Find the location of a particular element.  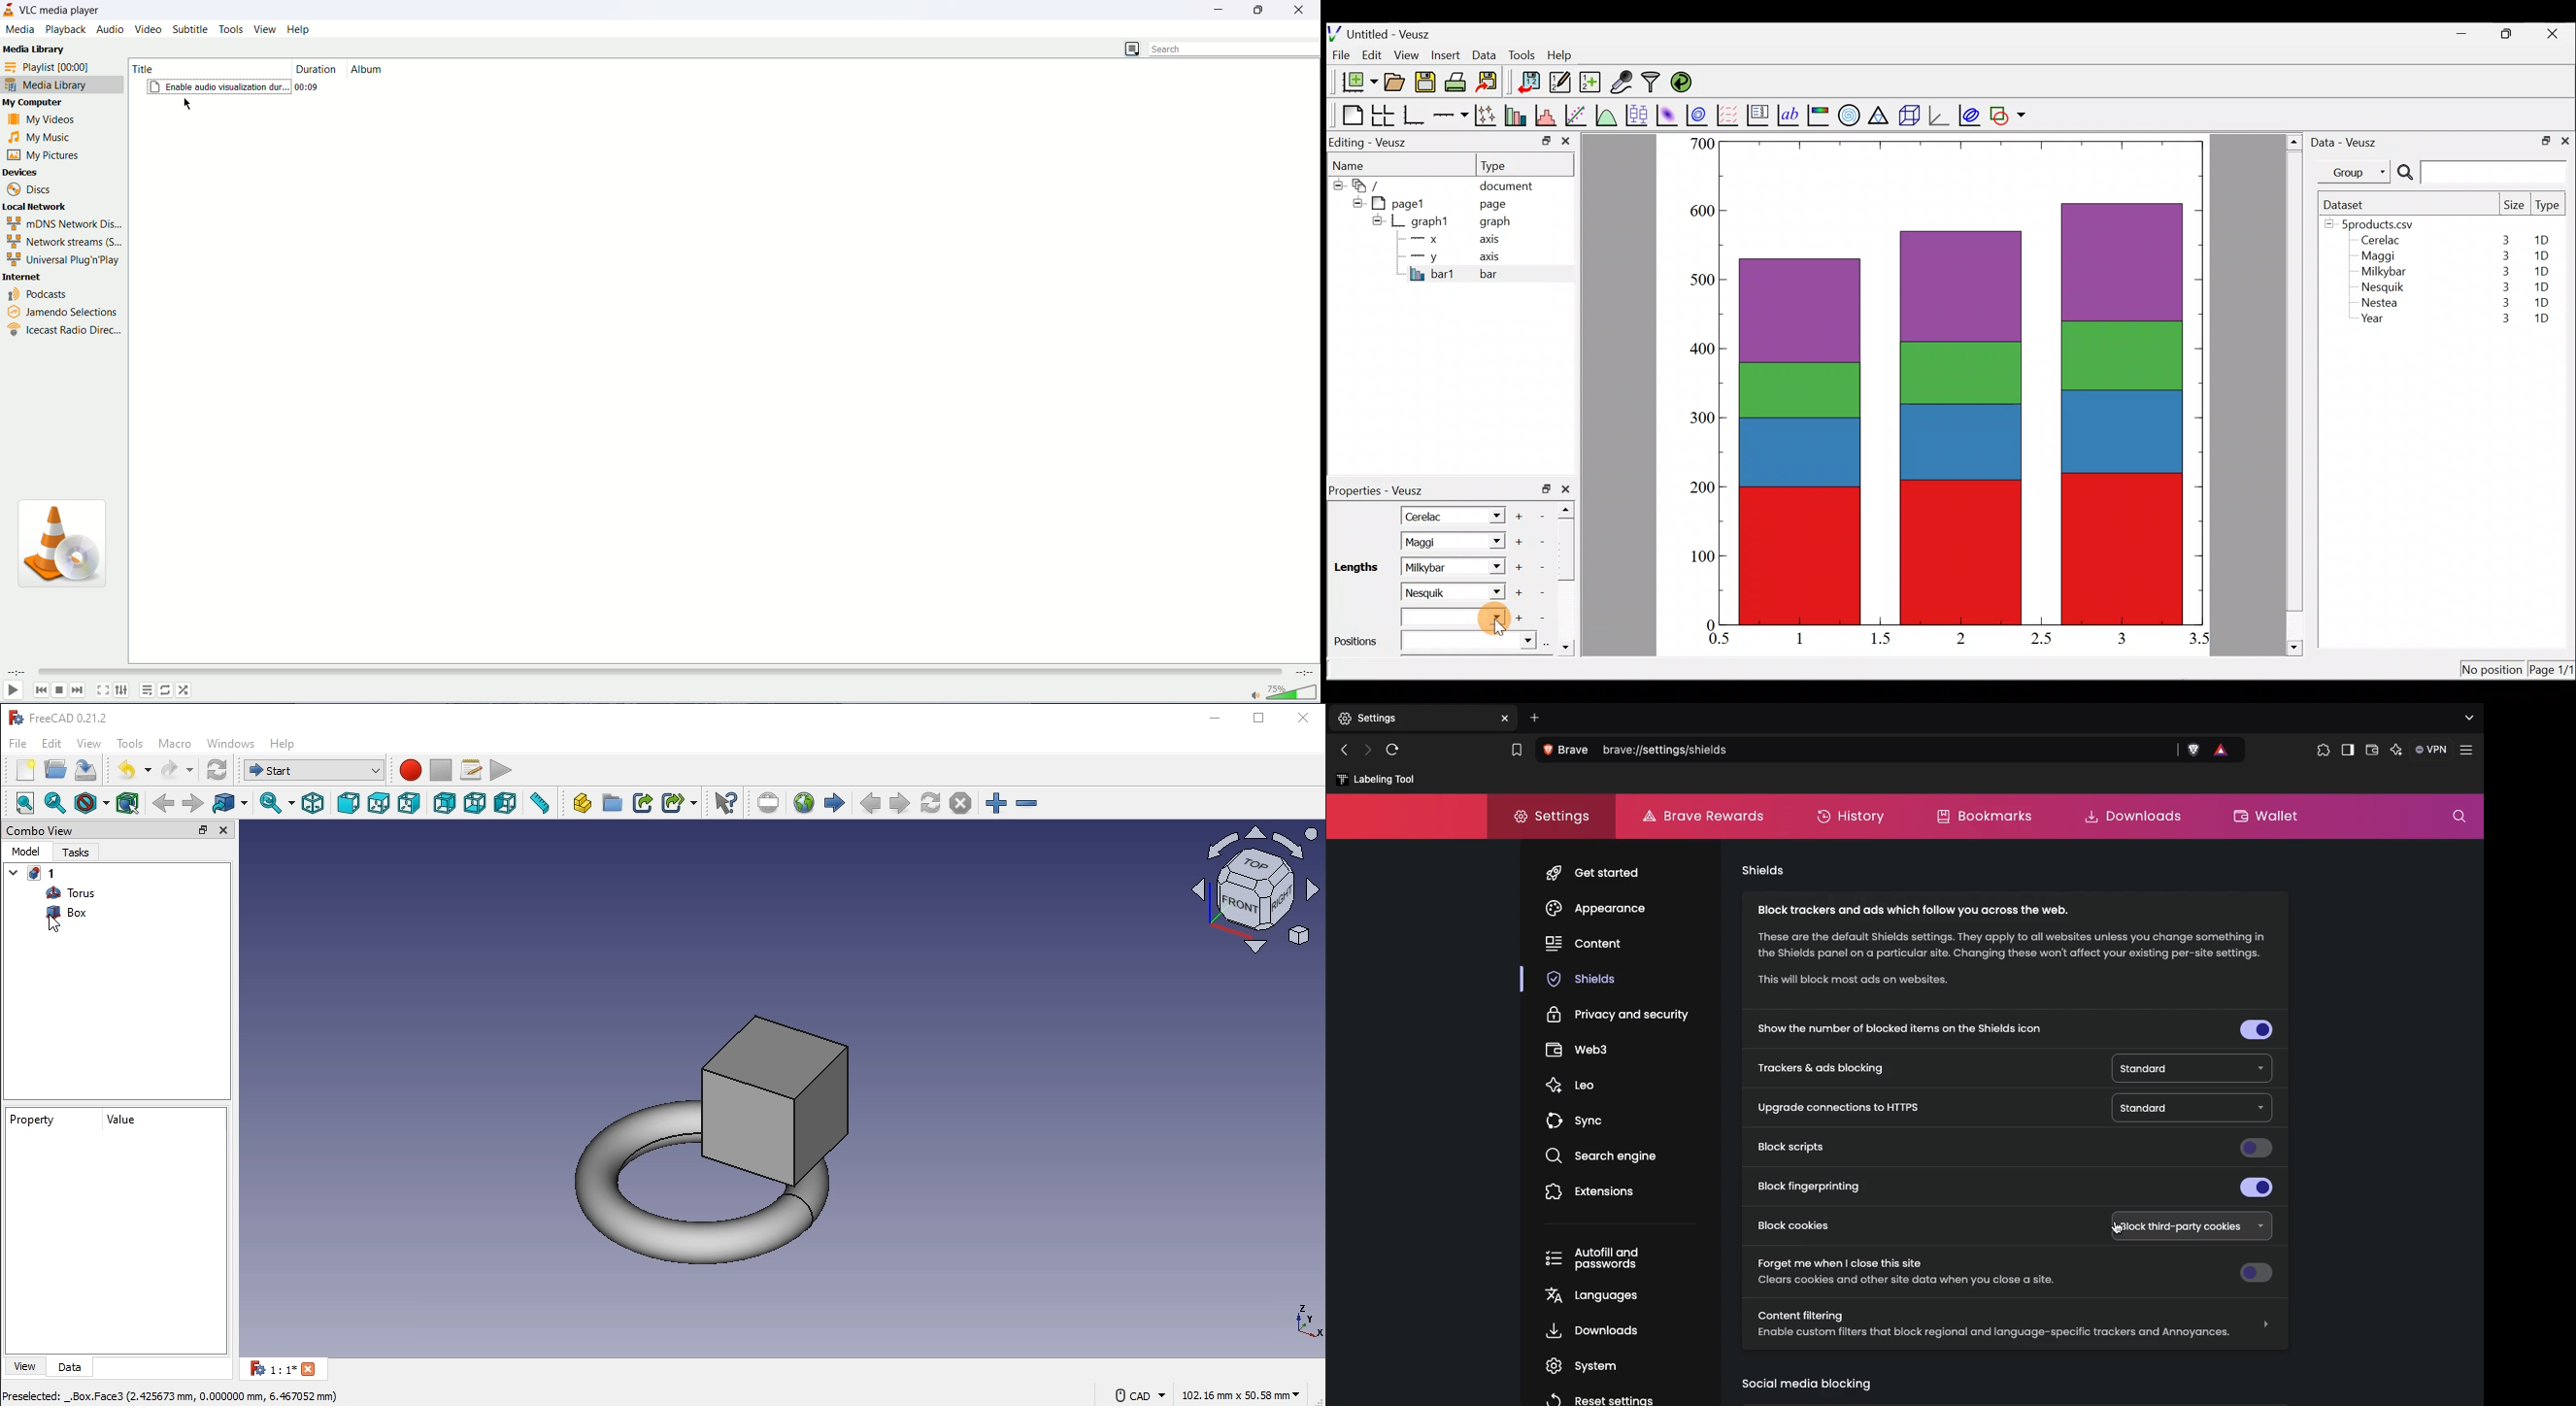

Milkybar is located at coordinates (1438, 566).